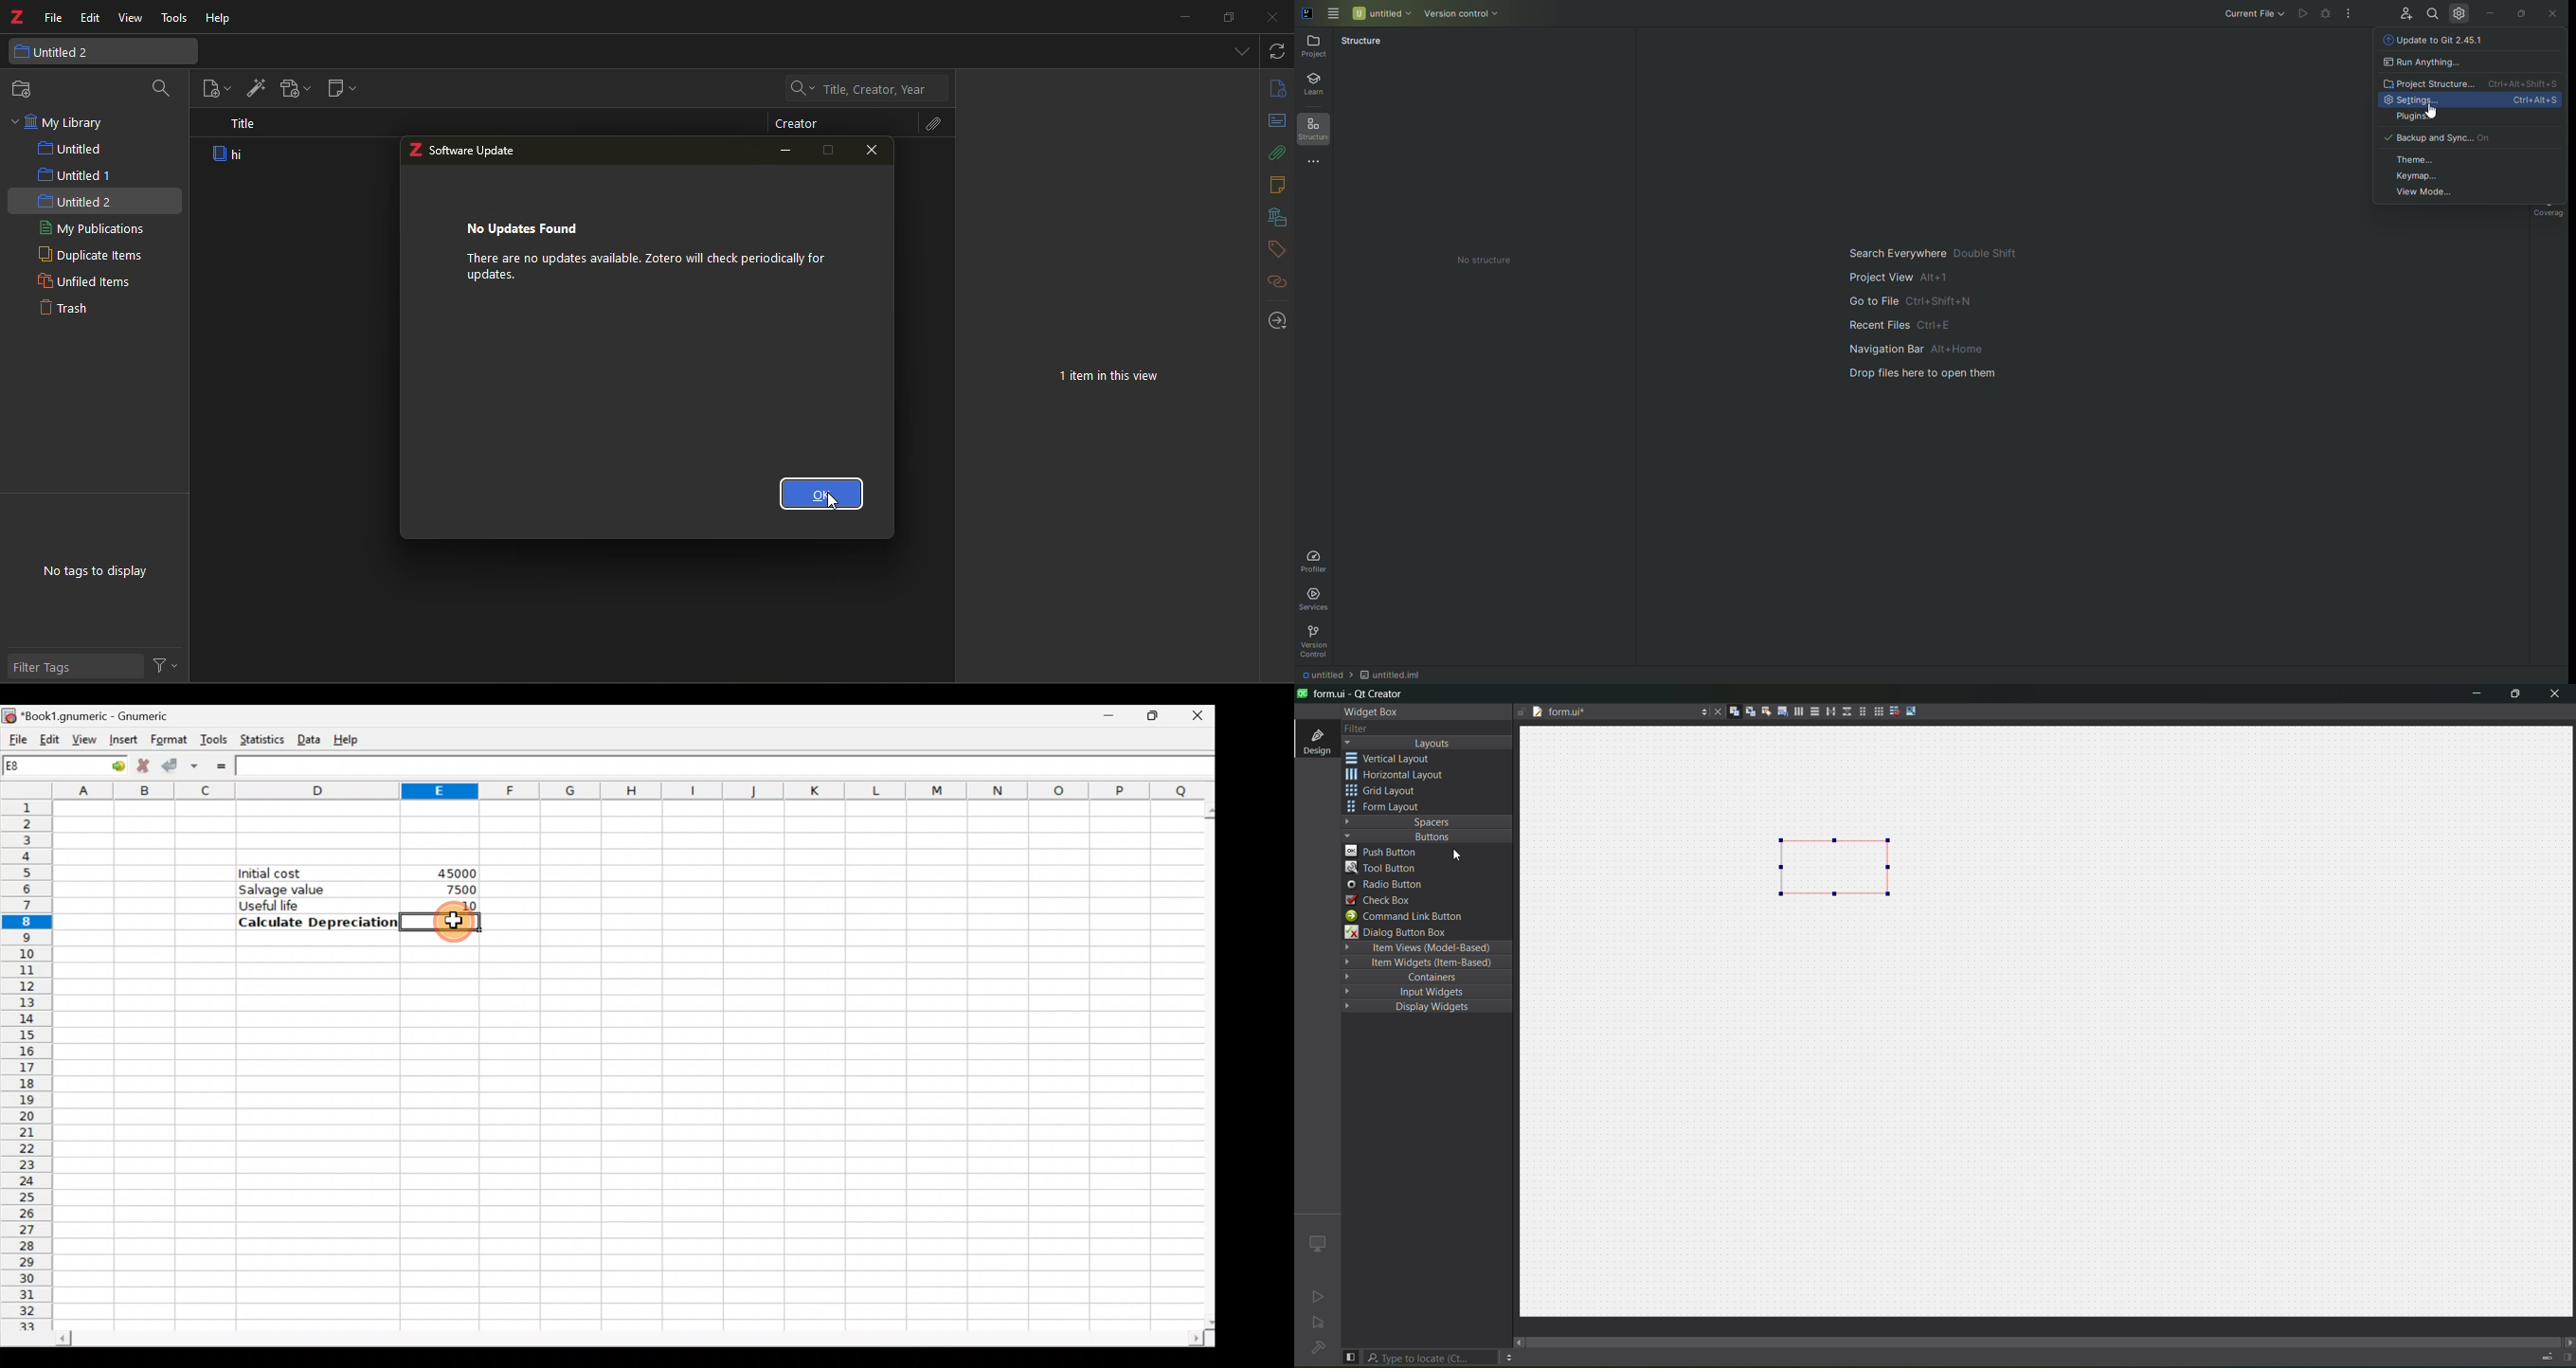  I want to click on tab name, so click(1599, 713).